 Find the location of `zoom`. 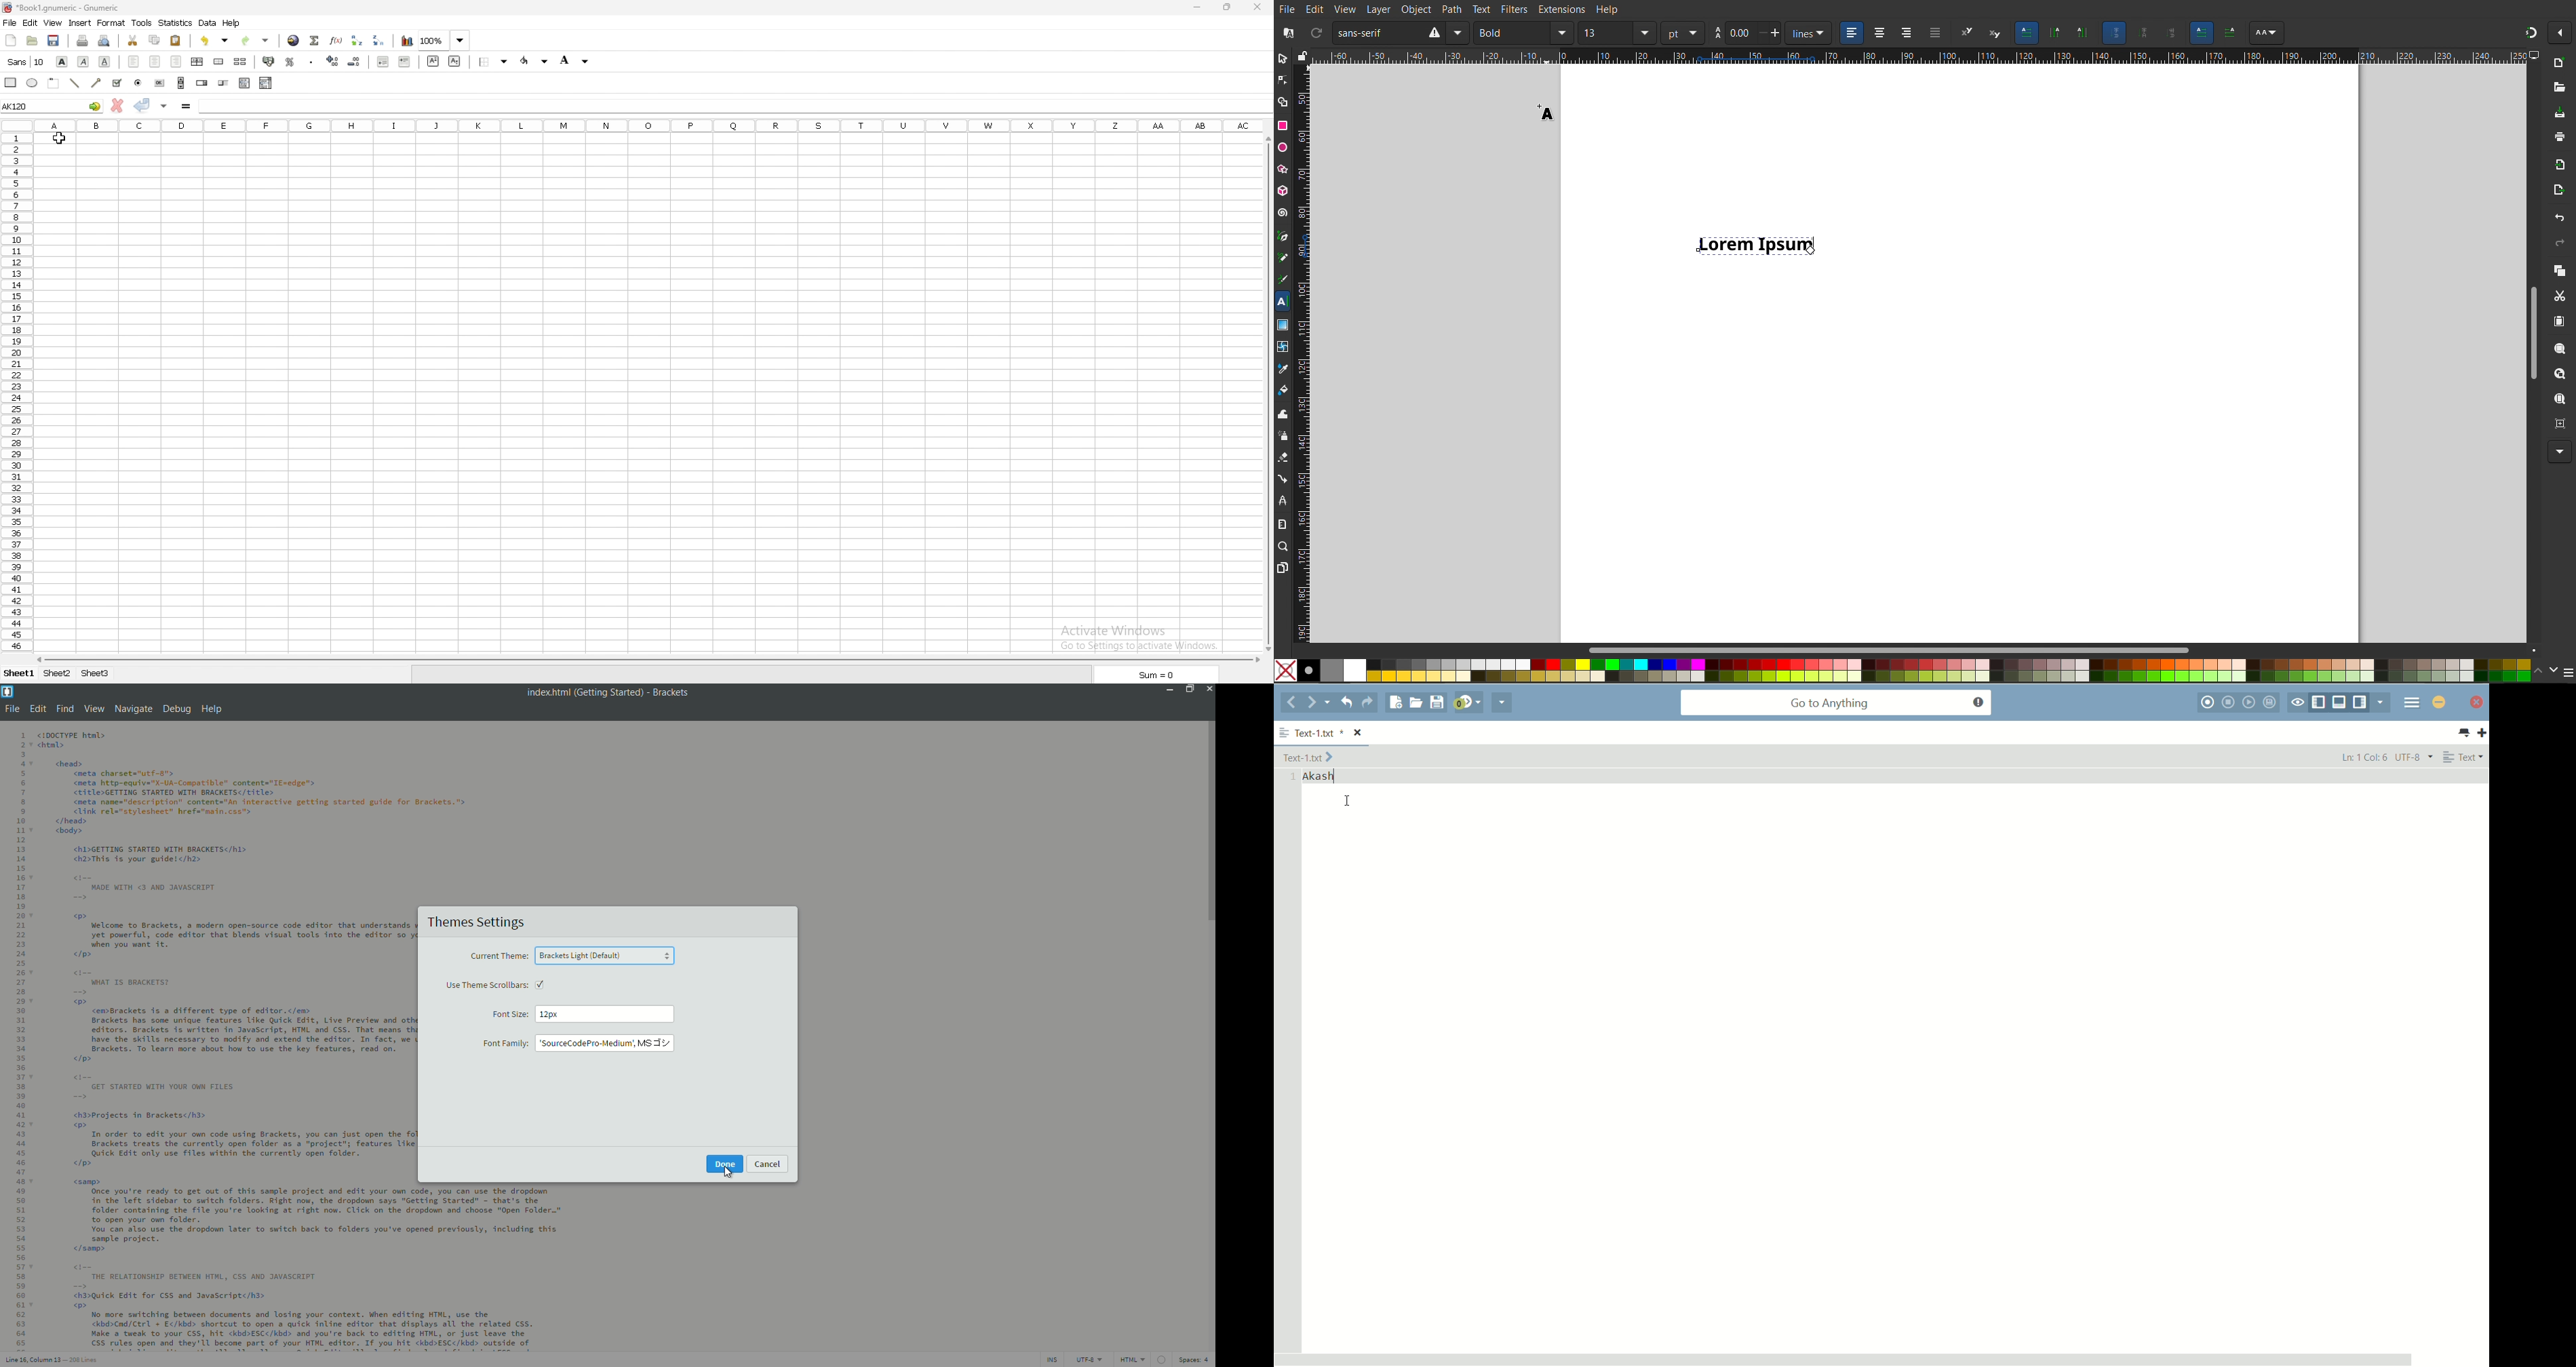

zoom is located at coordinates (444, 40).